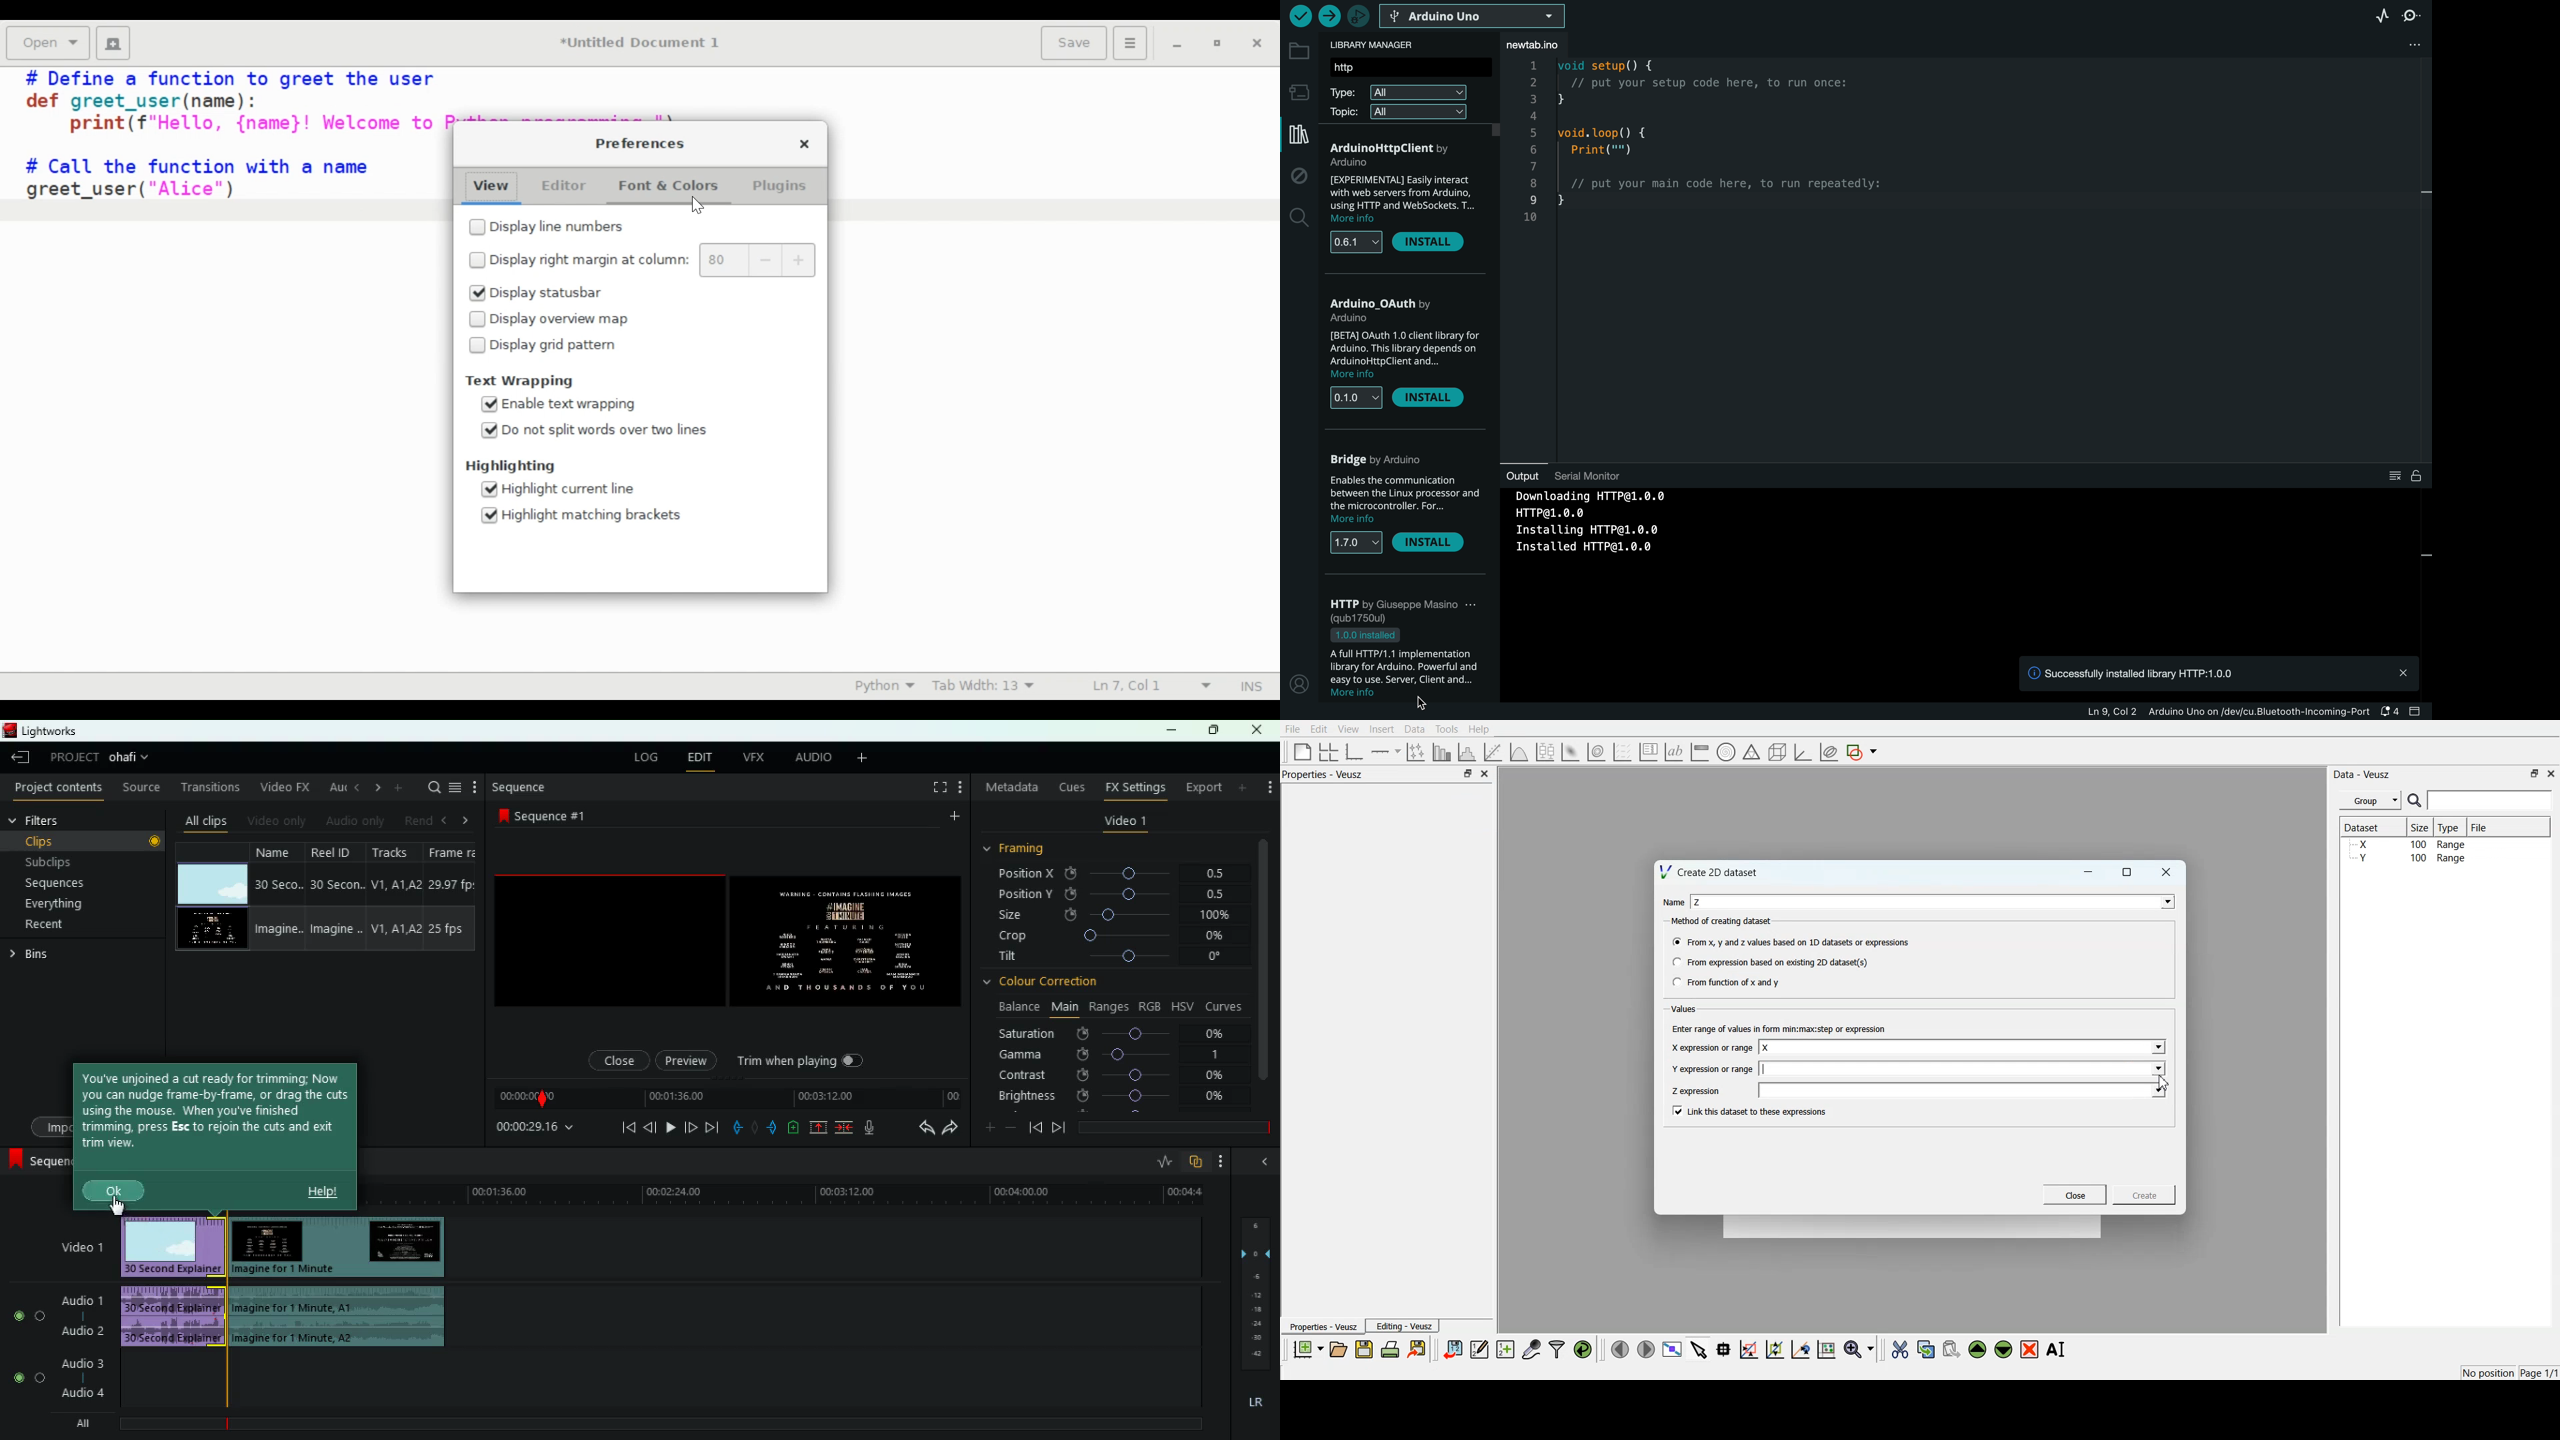  What do you see at coordinates (1134, 786) in the screenshot?
I see `fx settings` at bounding box center [1134, 786].